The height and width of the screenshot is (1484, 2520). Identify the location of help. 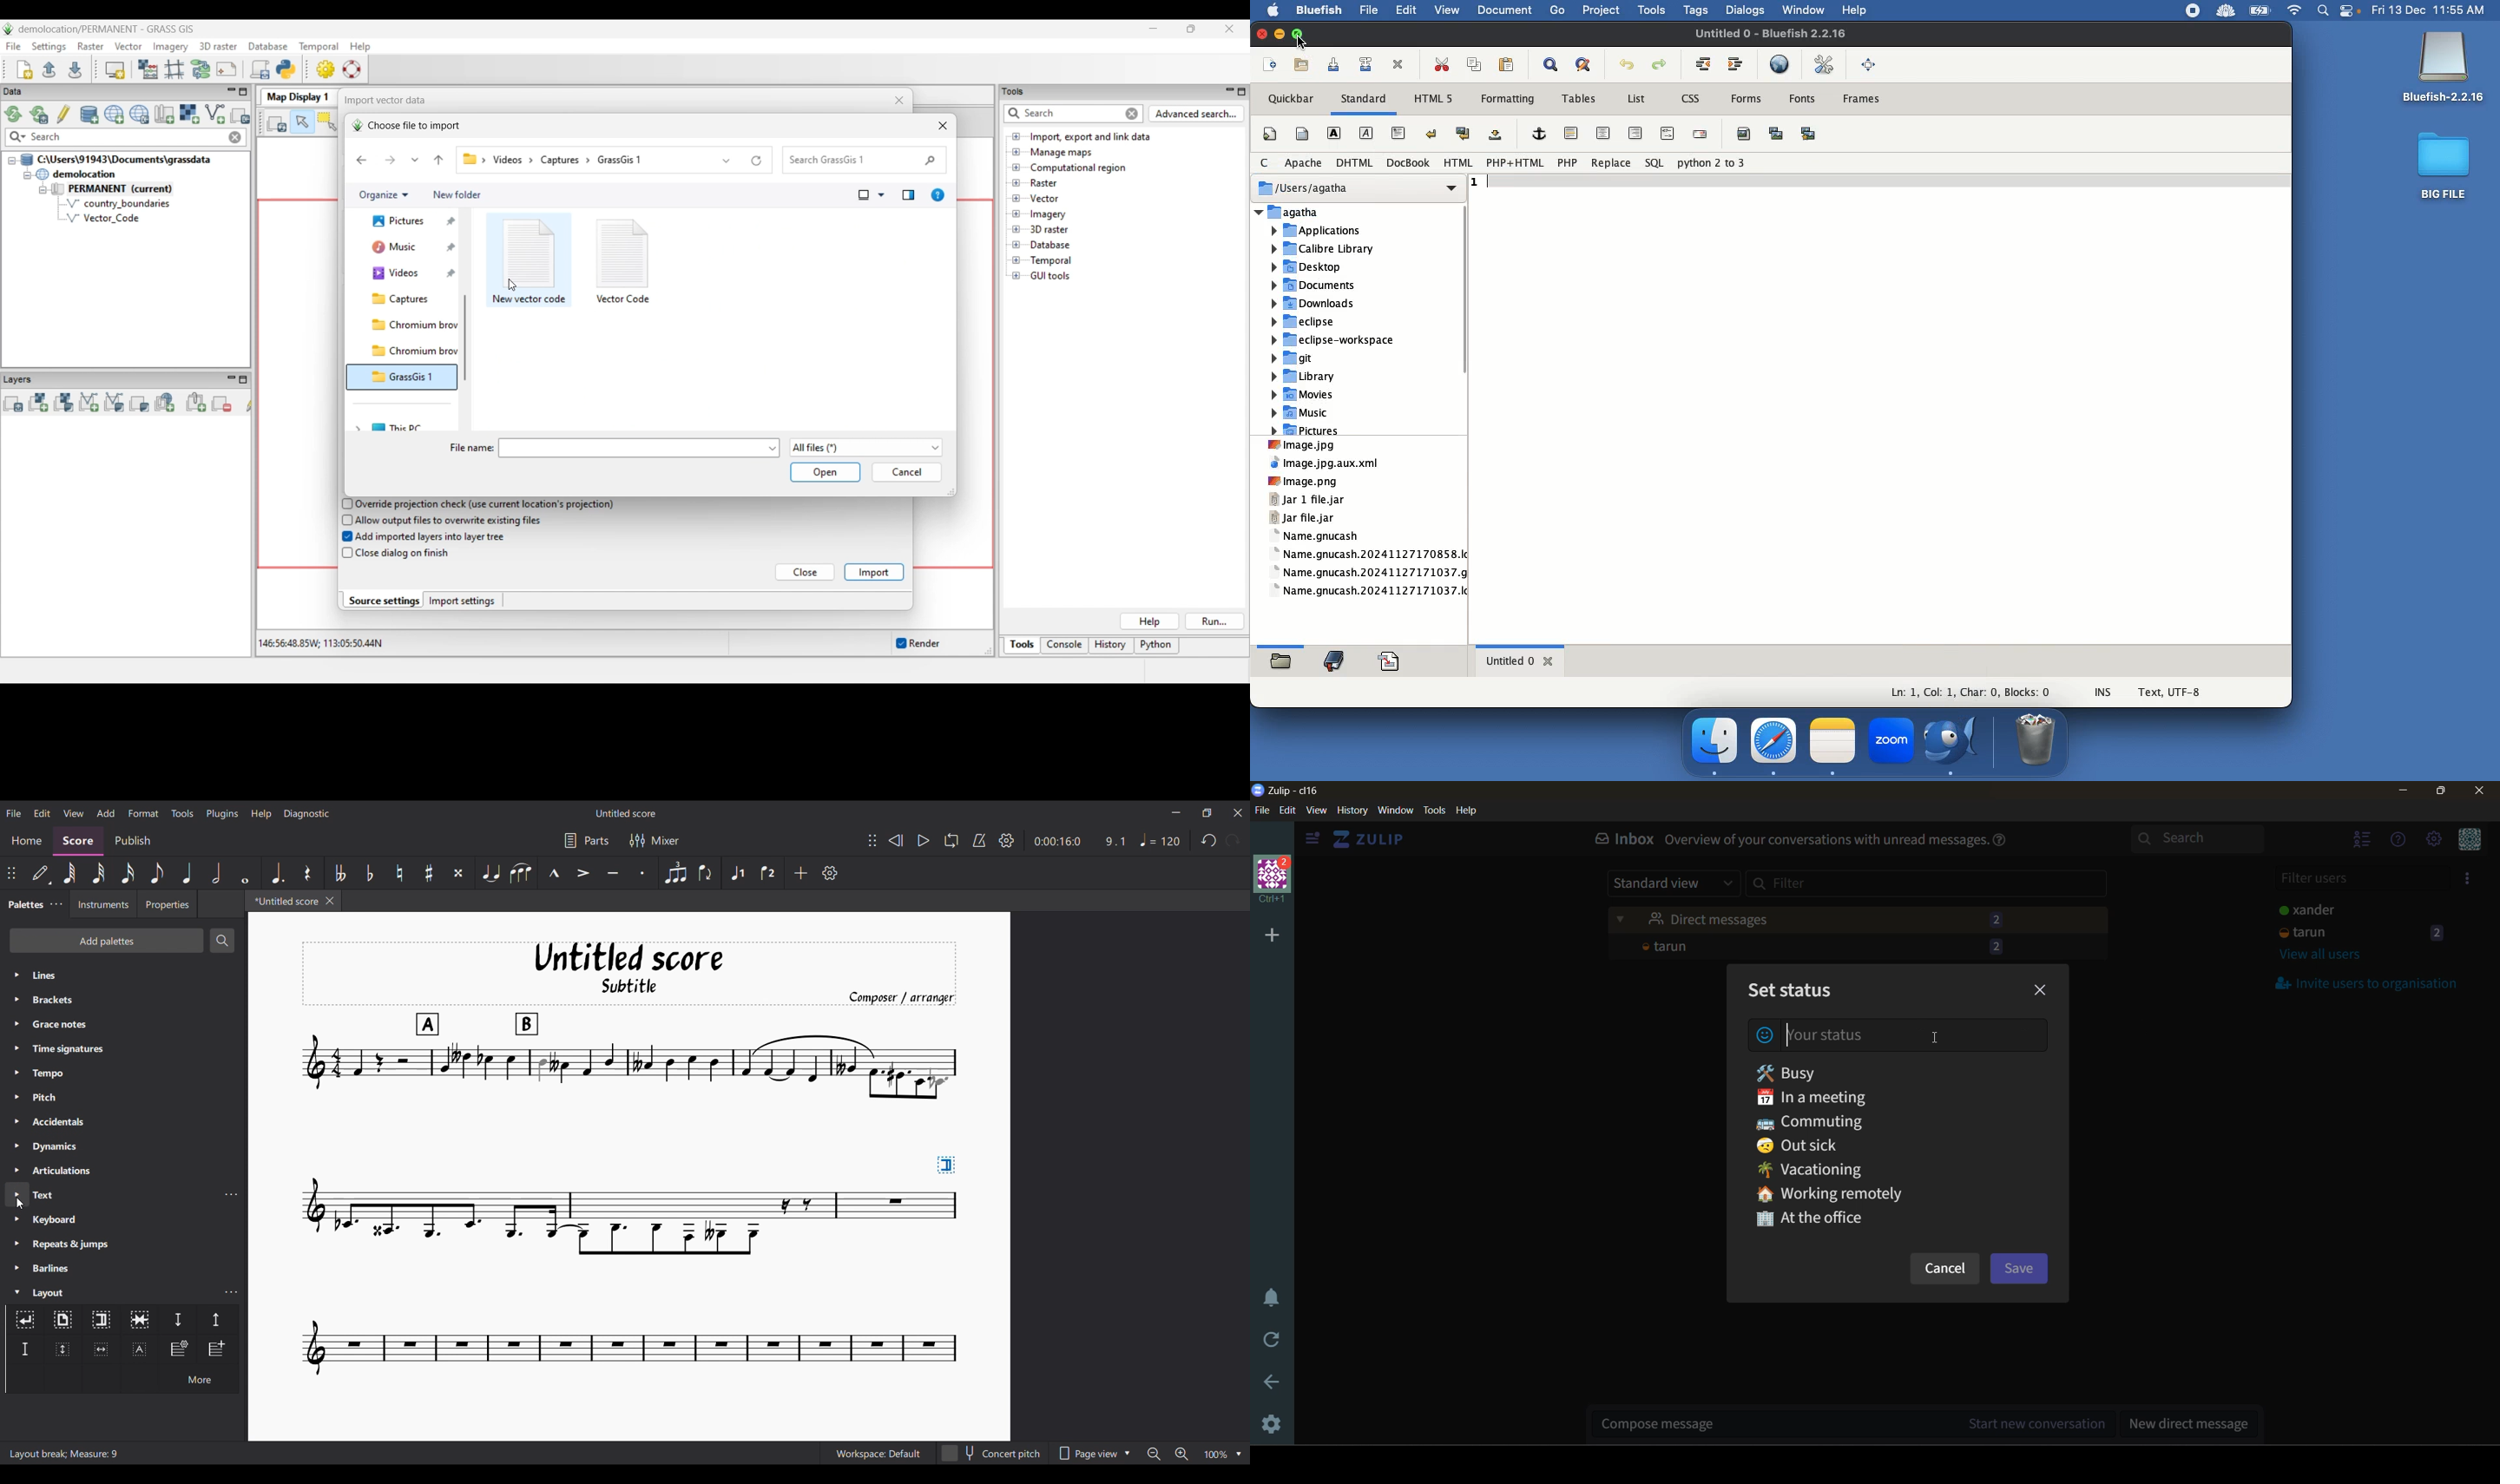
(2003, 839).